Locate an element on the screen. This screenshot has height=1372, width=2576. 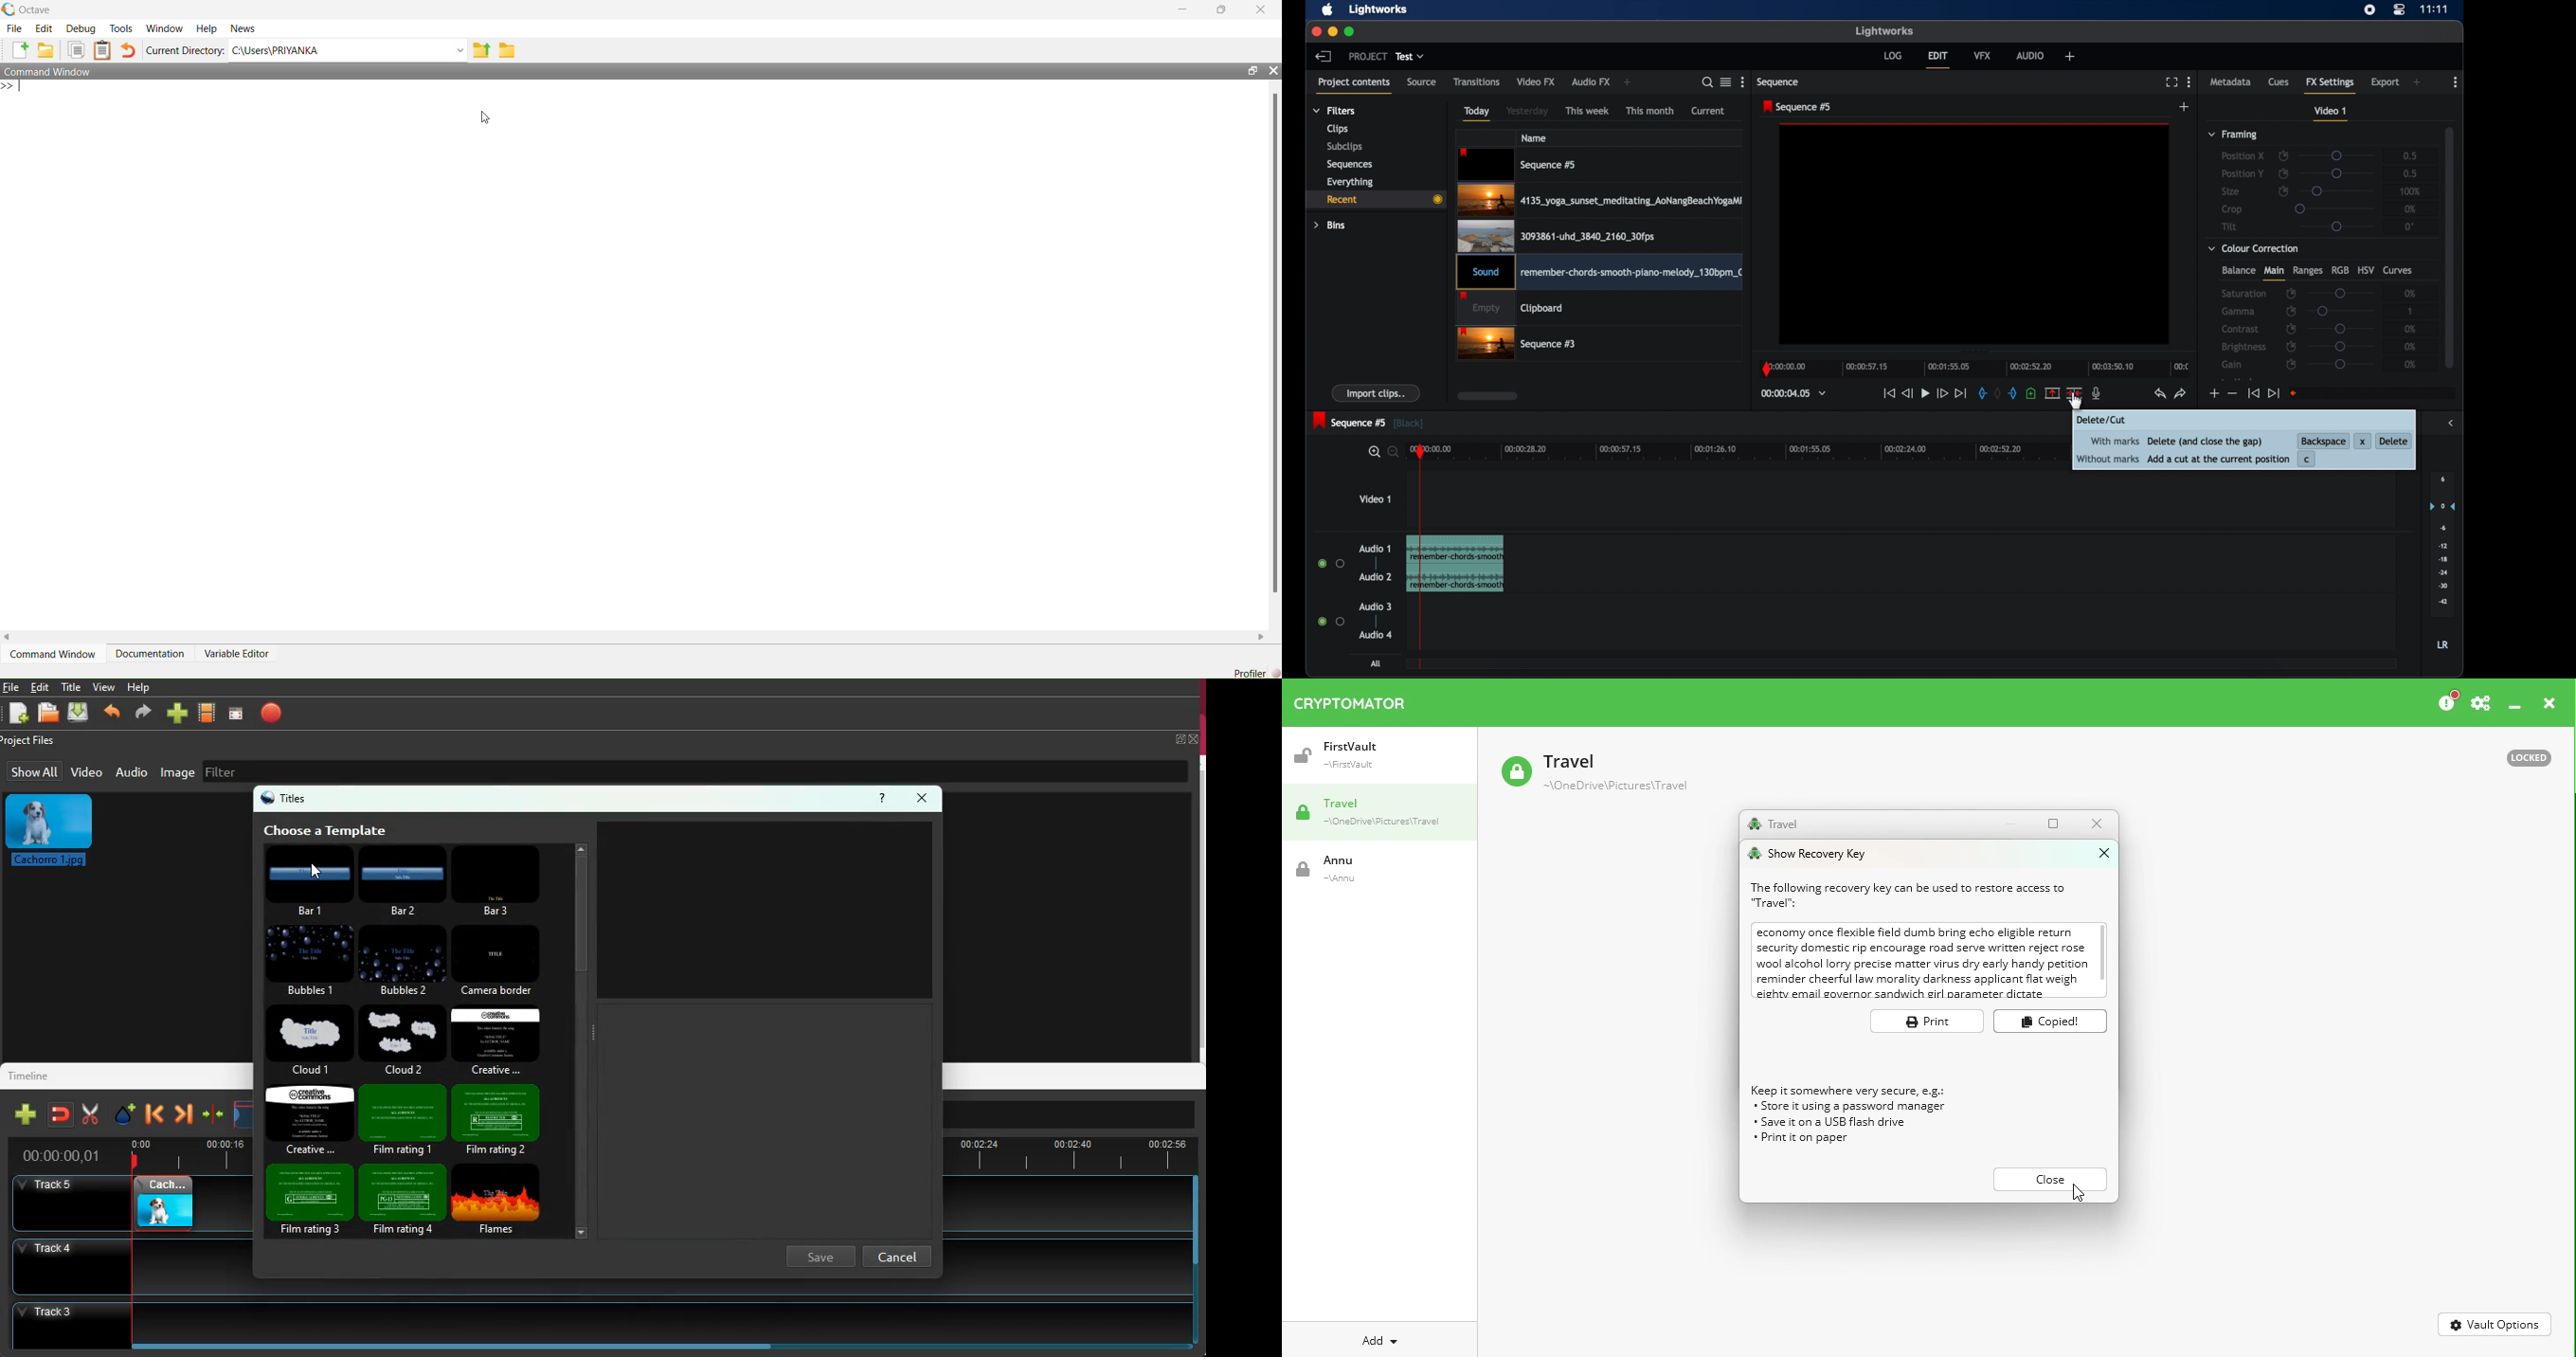
decrement is located at coordinates (2233, 393).